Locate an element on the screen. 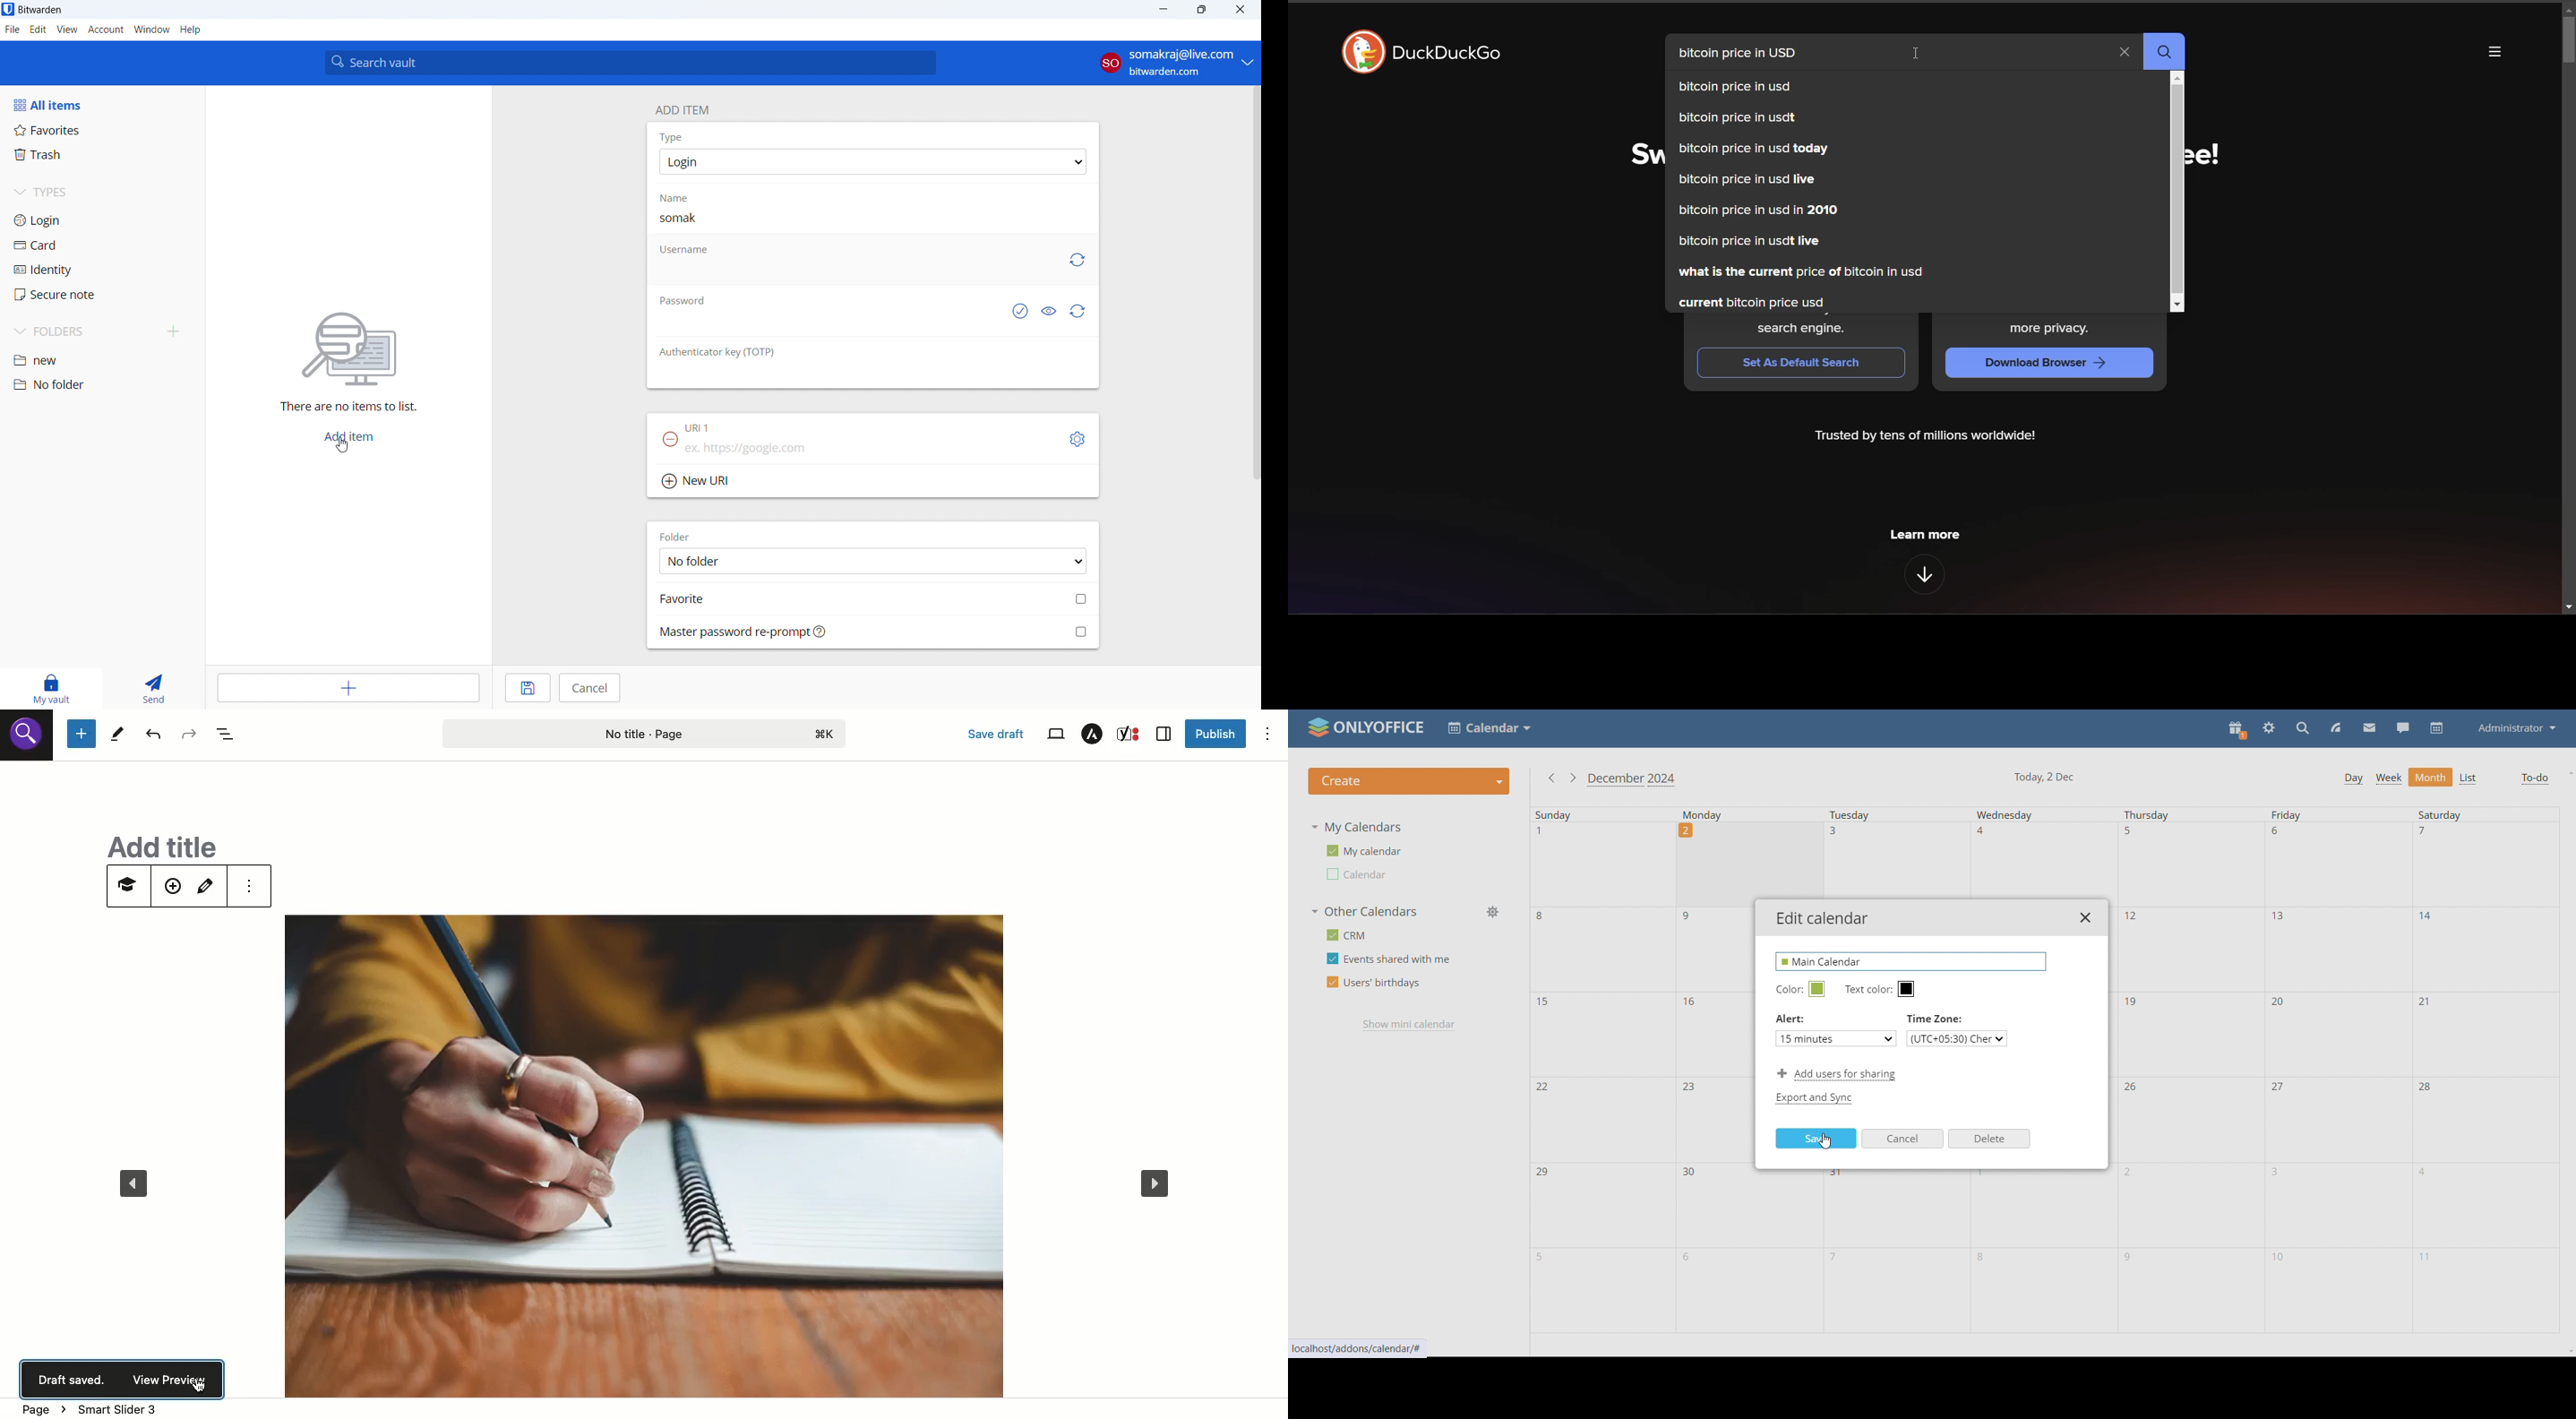 The width and height of the screenshot is (2576, 1428). check if password has been exposed is located at coordinates (1019, 312).